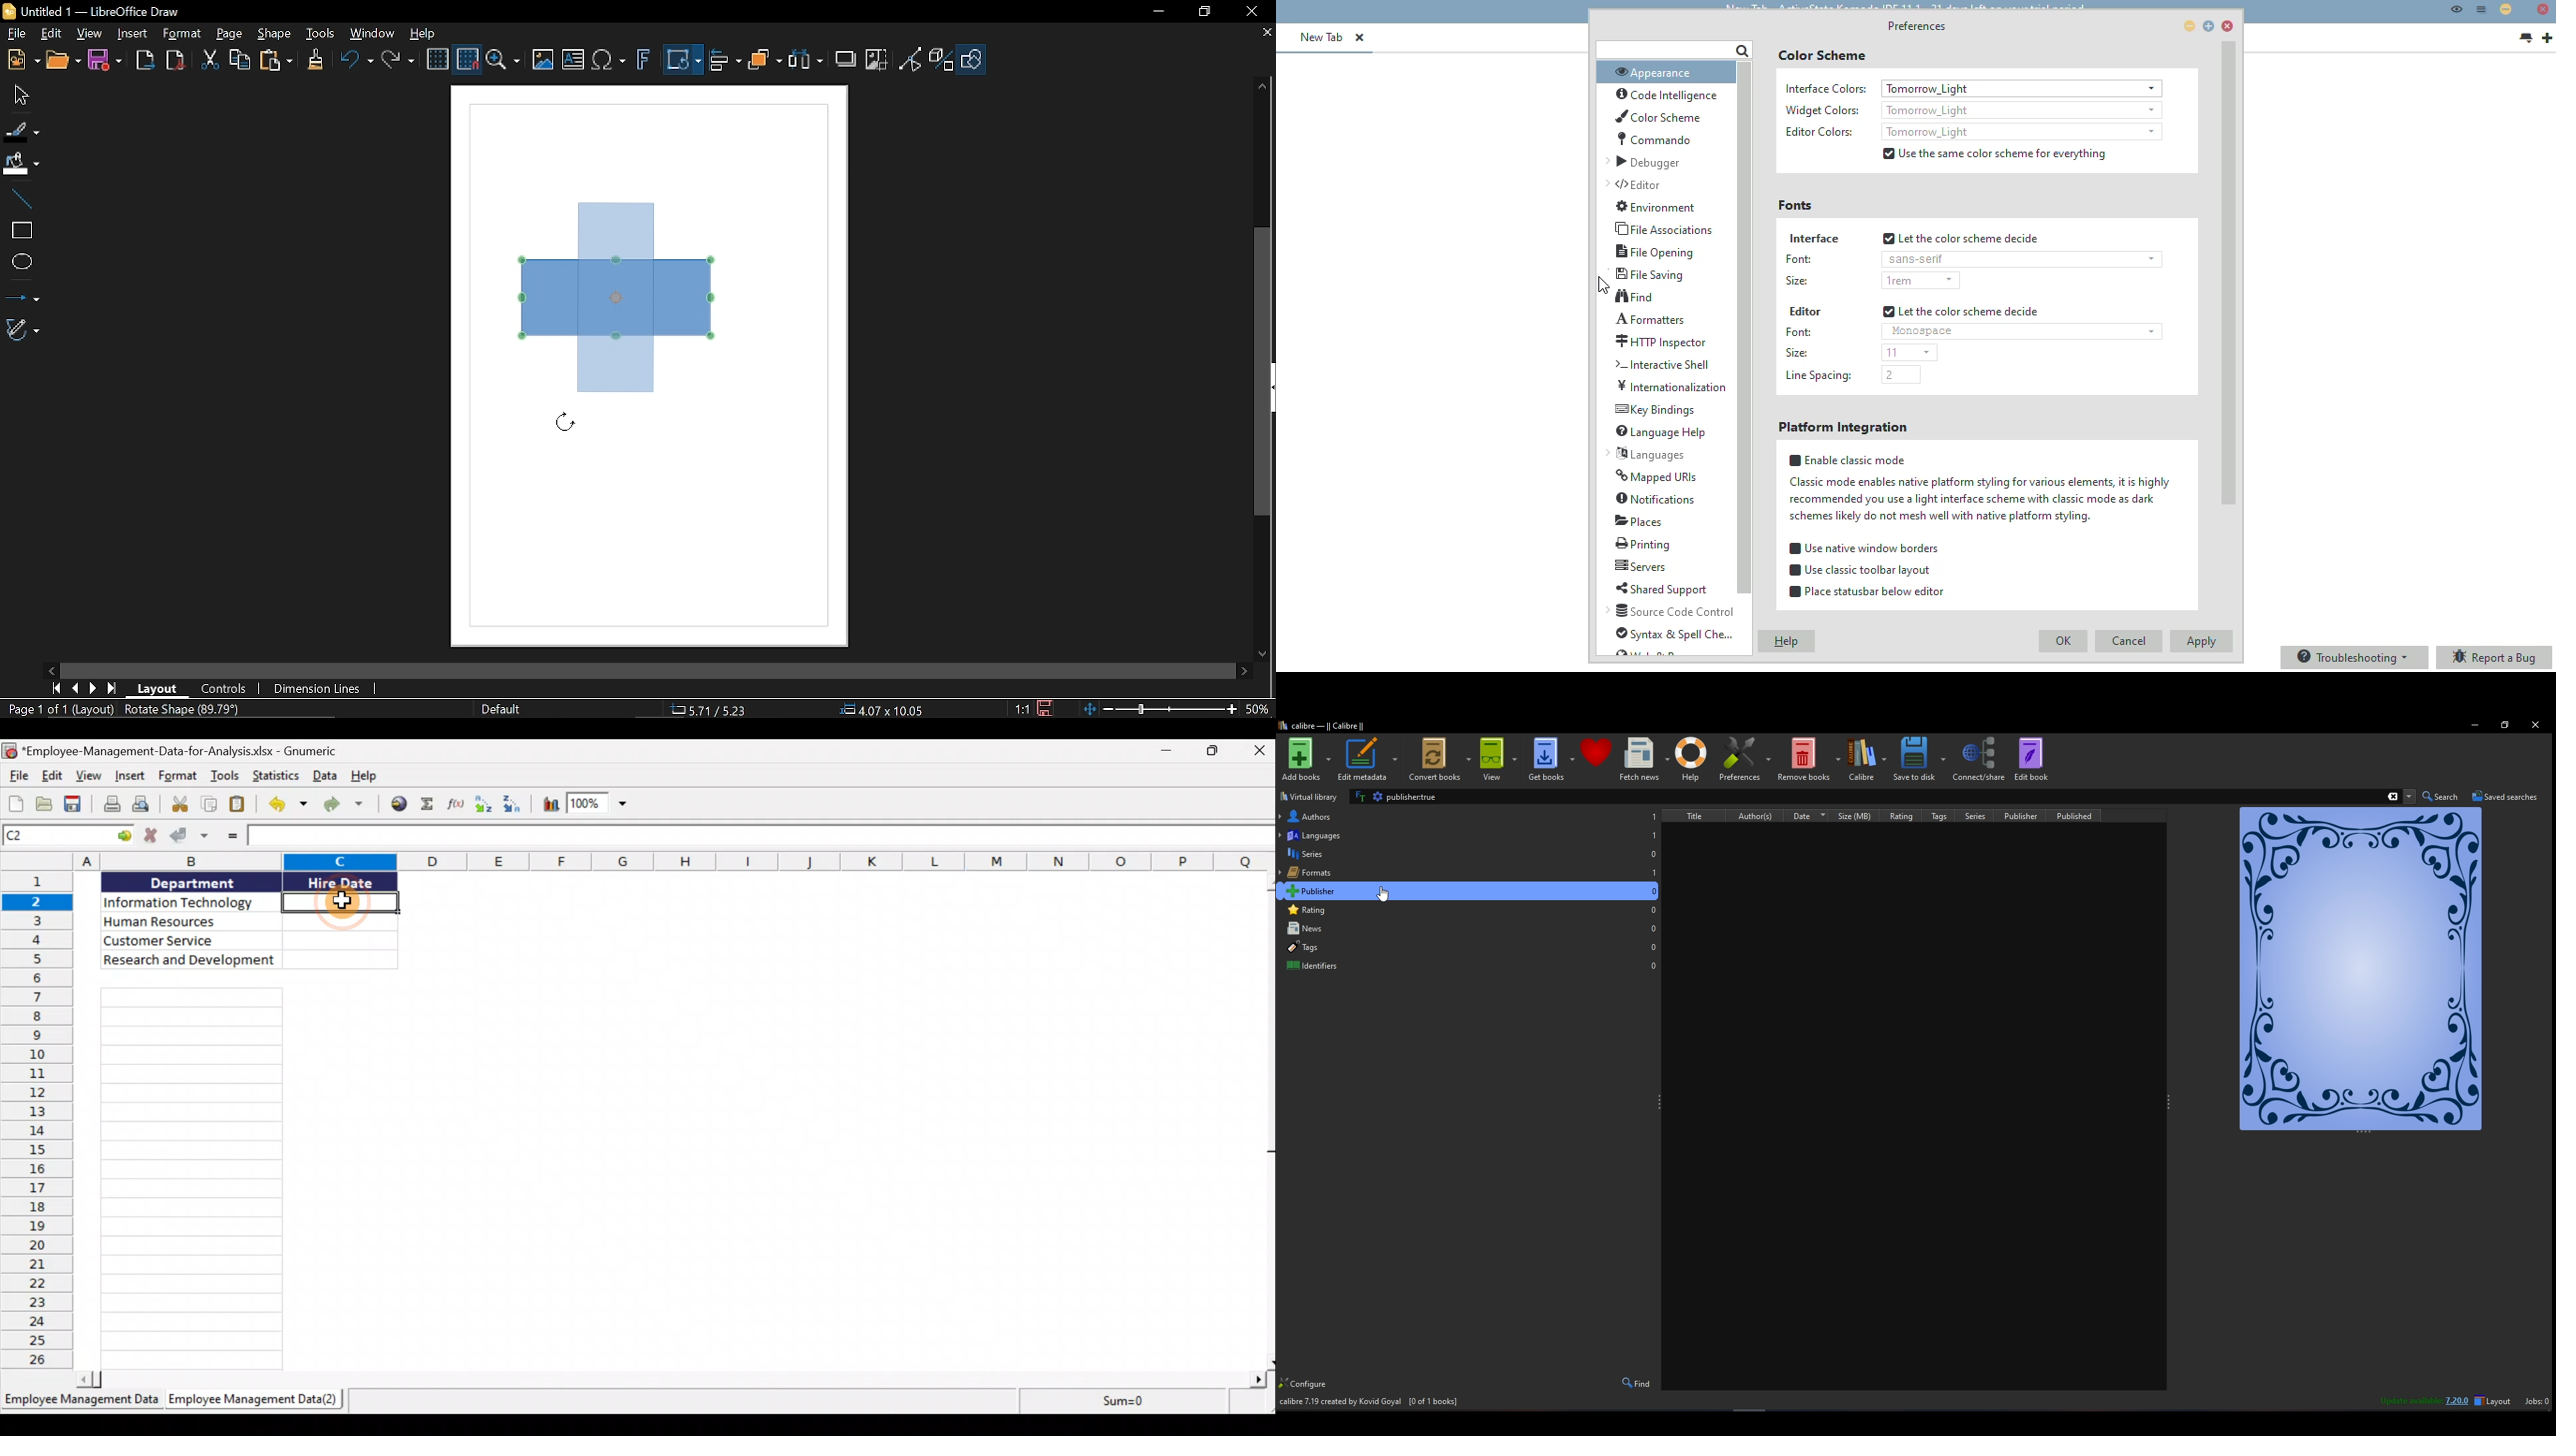 The width and height of the screenshot is (2576, 1456). I want to click on Rectangle (direction the diagram is changing to), so click(615, 293).